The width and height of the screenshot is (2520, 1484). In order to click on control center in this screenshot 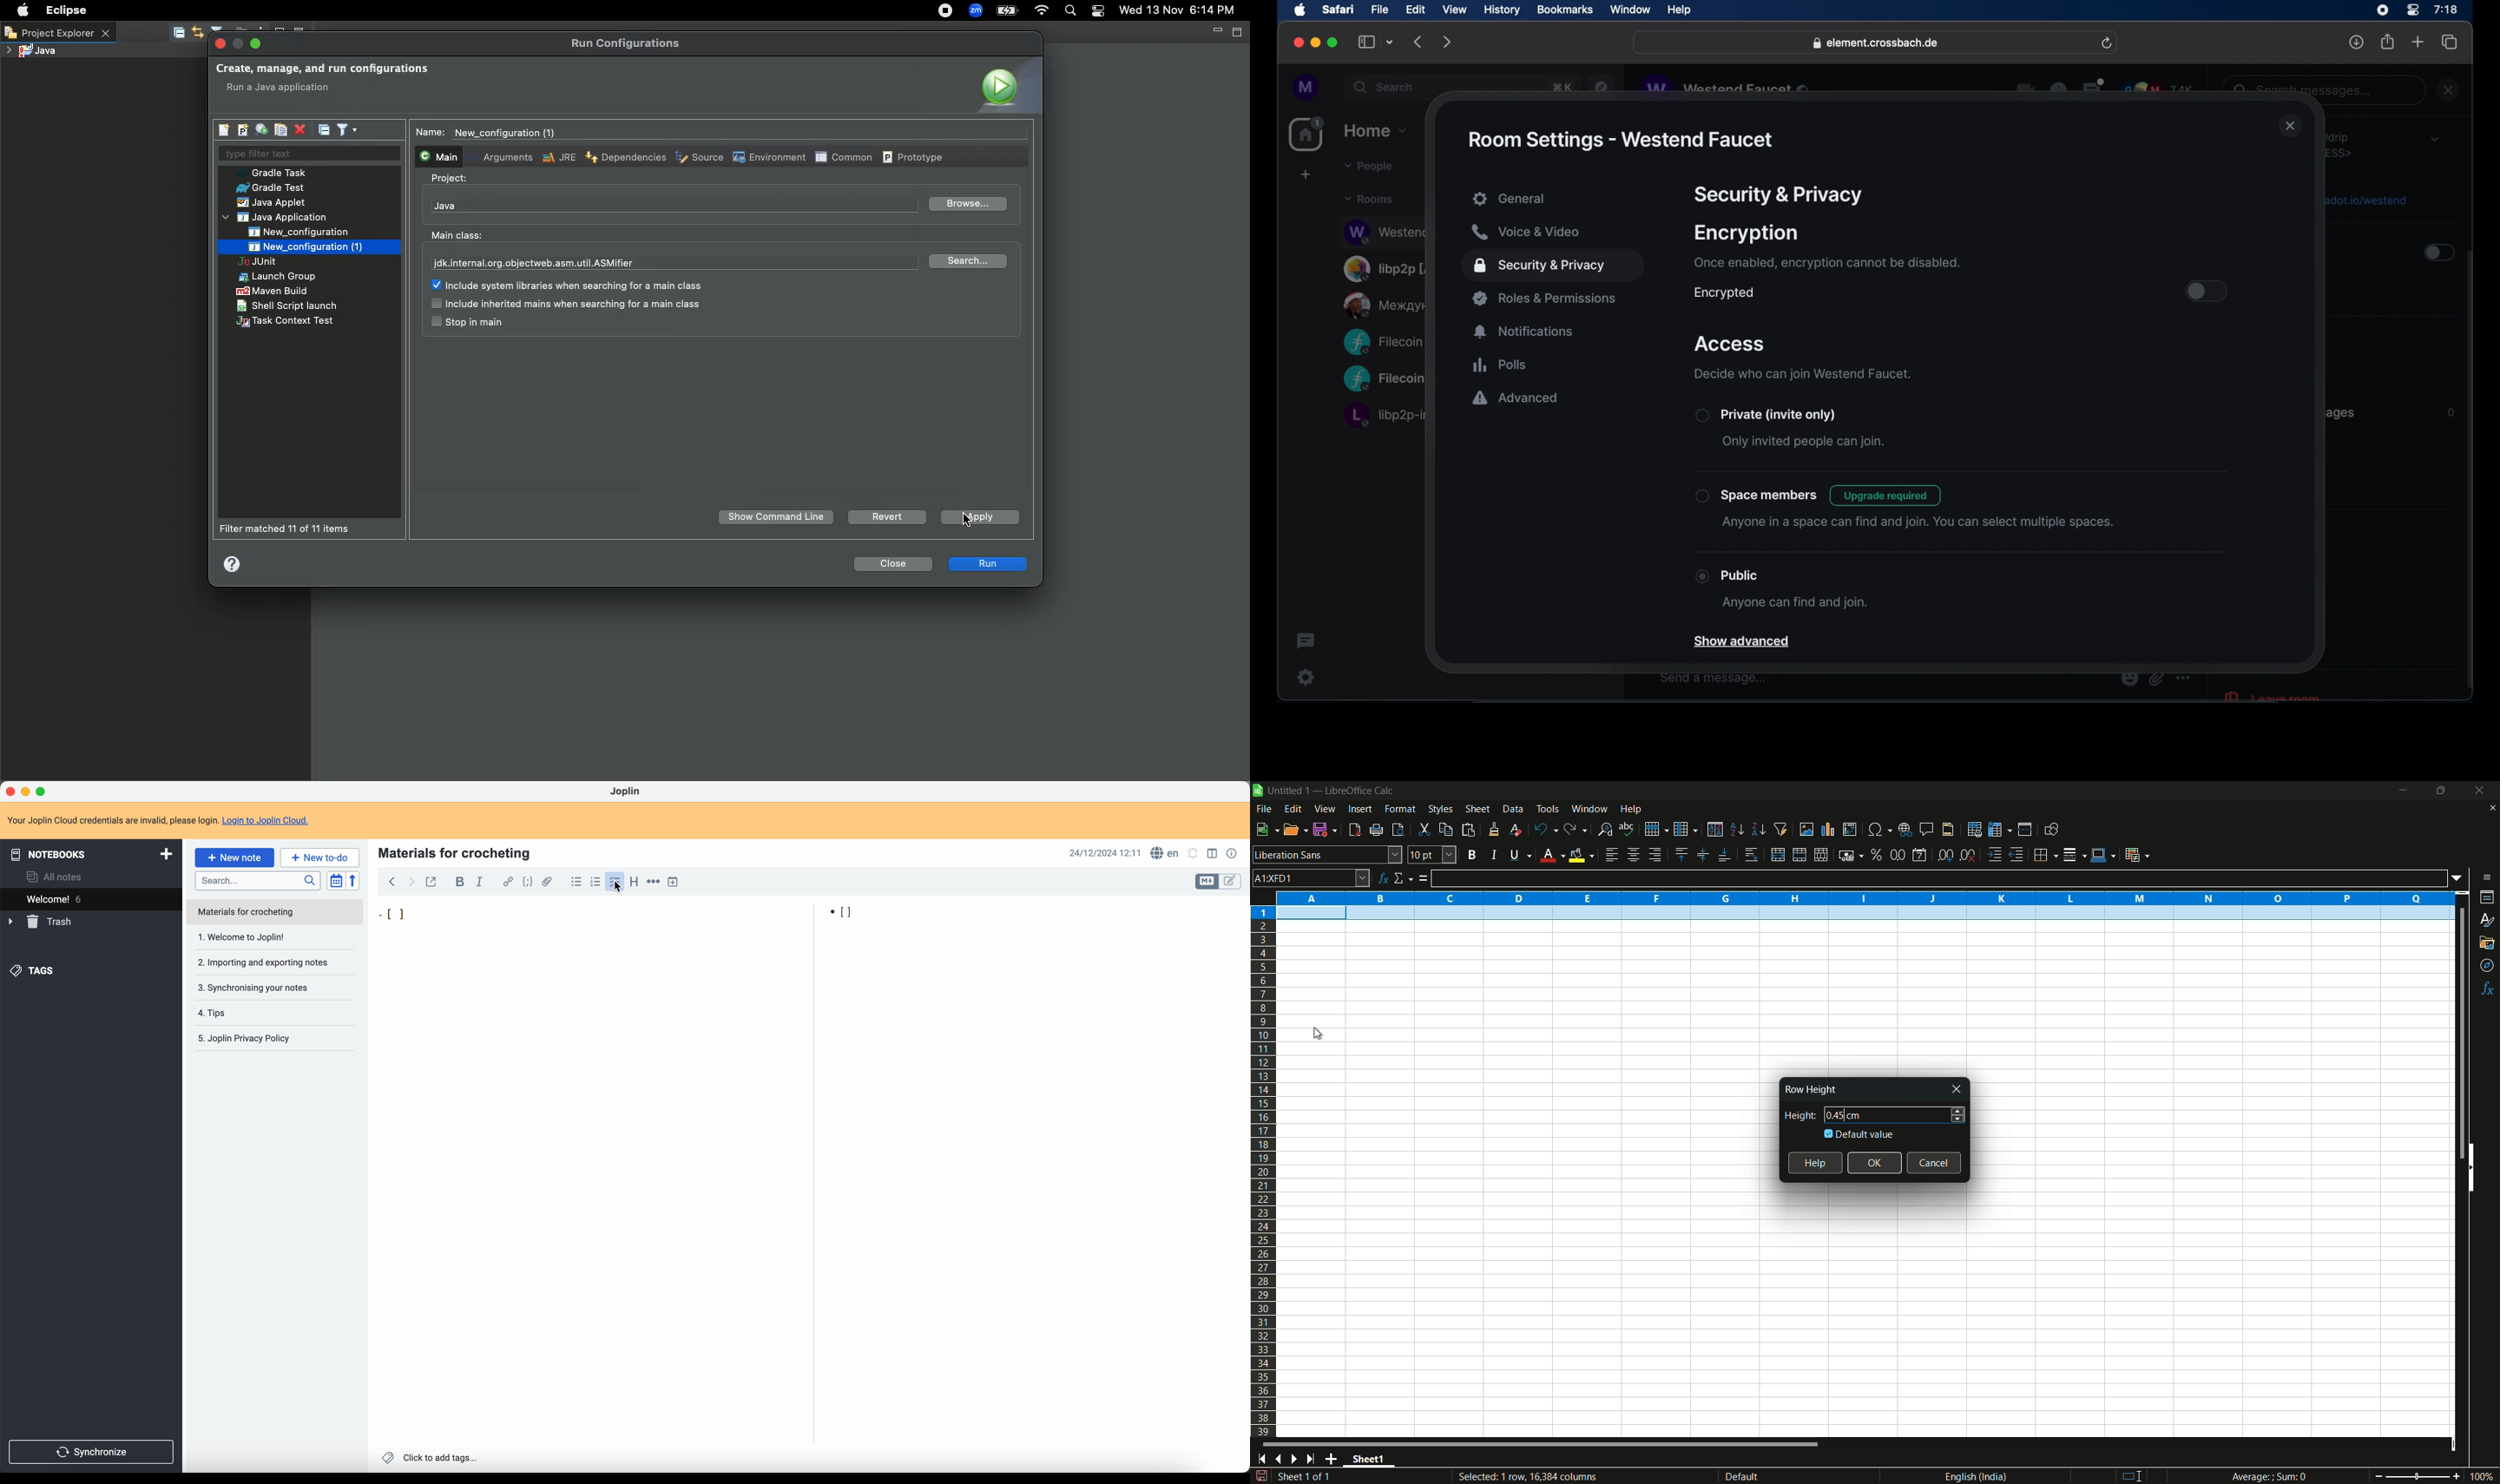, I will do `click(2411, 10)`.